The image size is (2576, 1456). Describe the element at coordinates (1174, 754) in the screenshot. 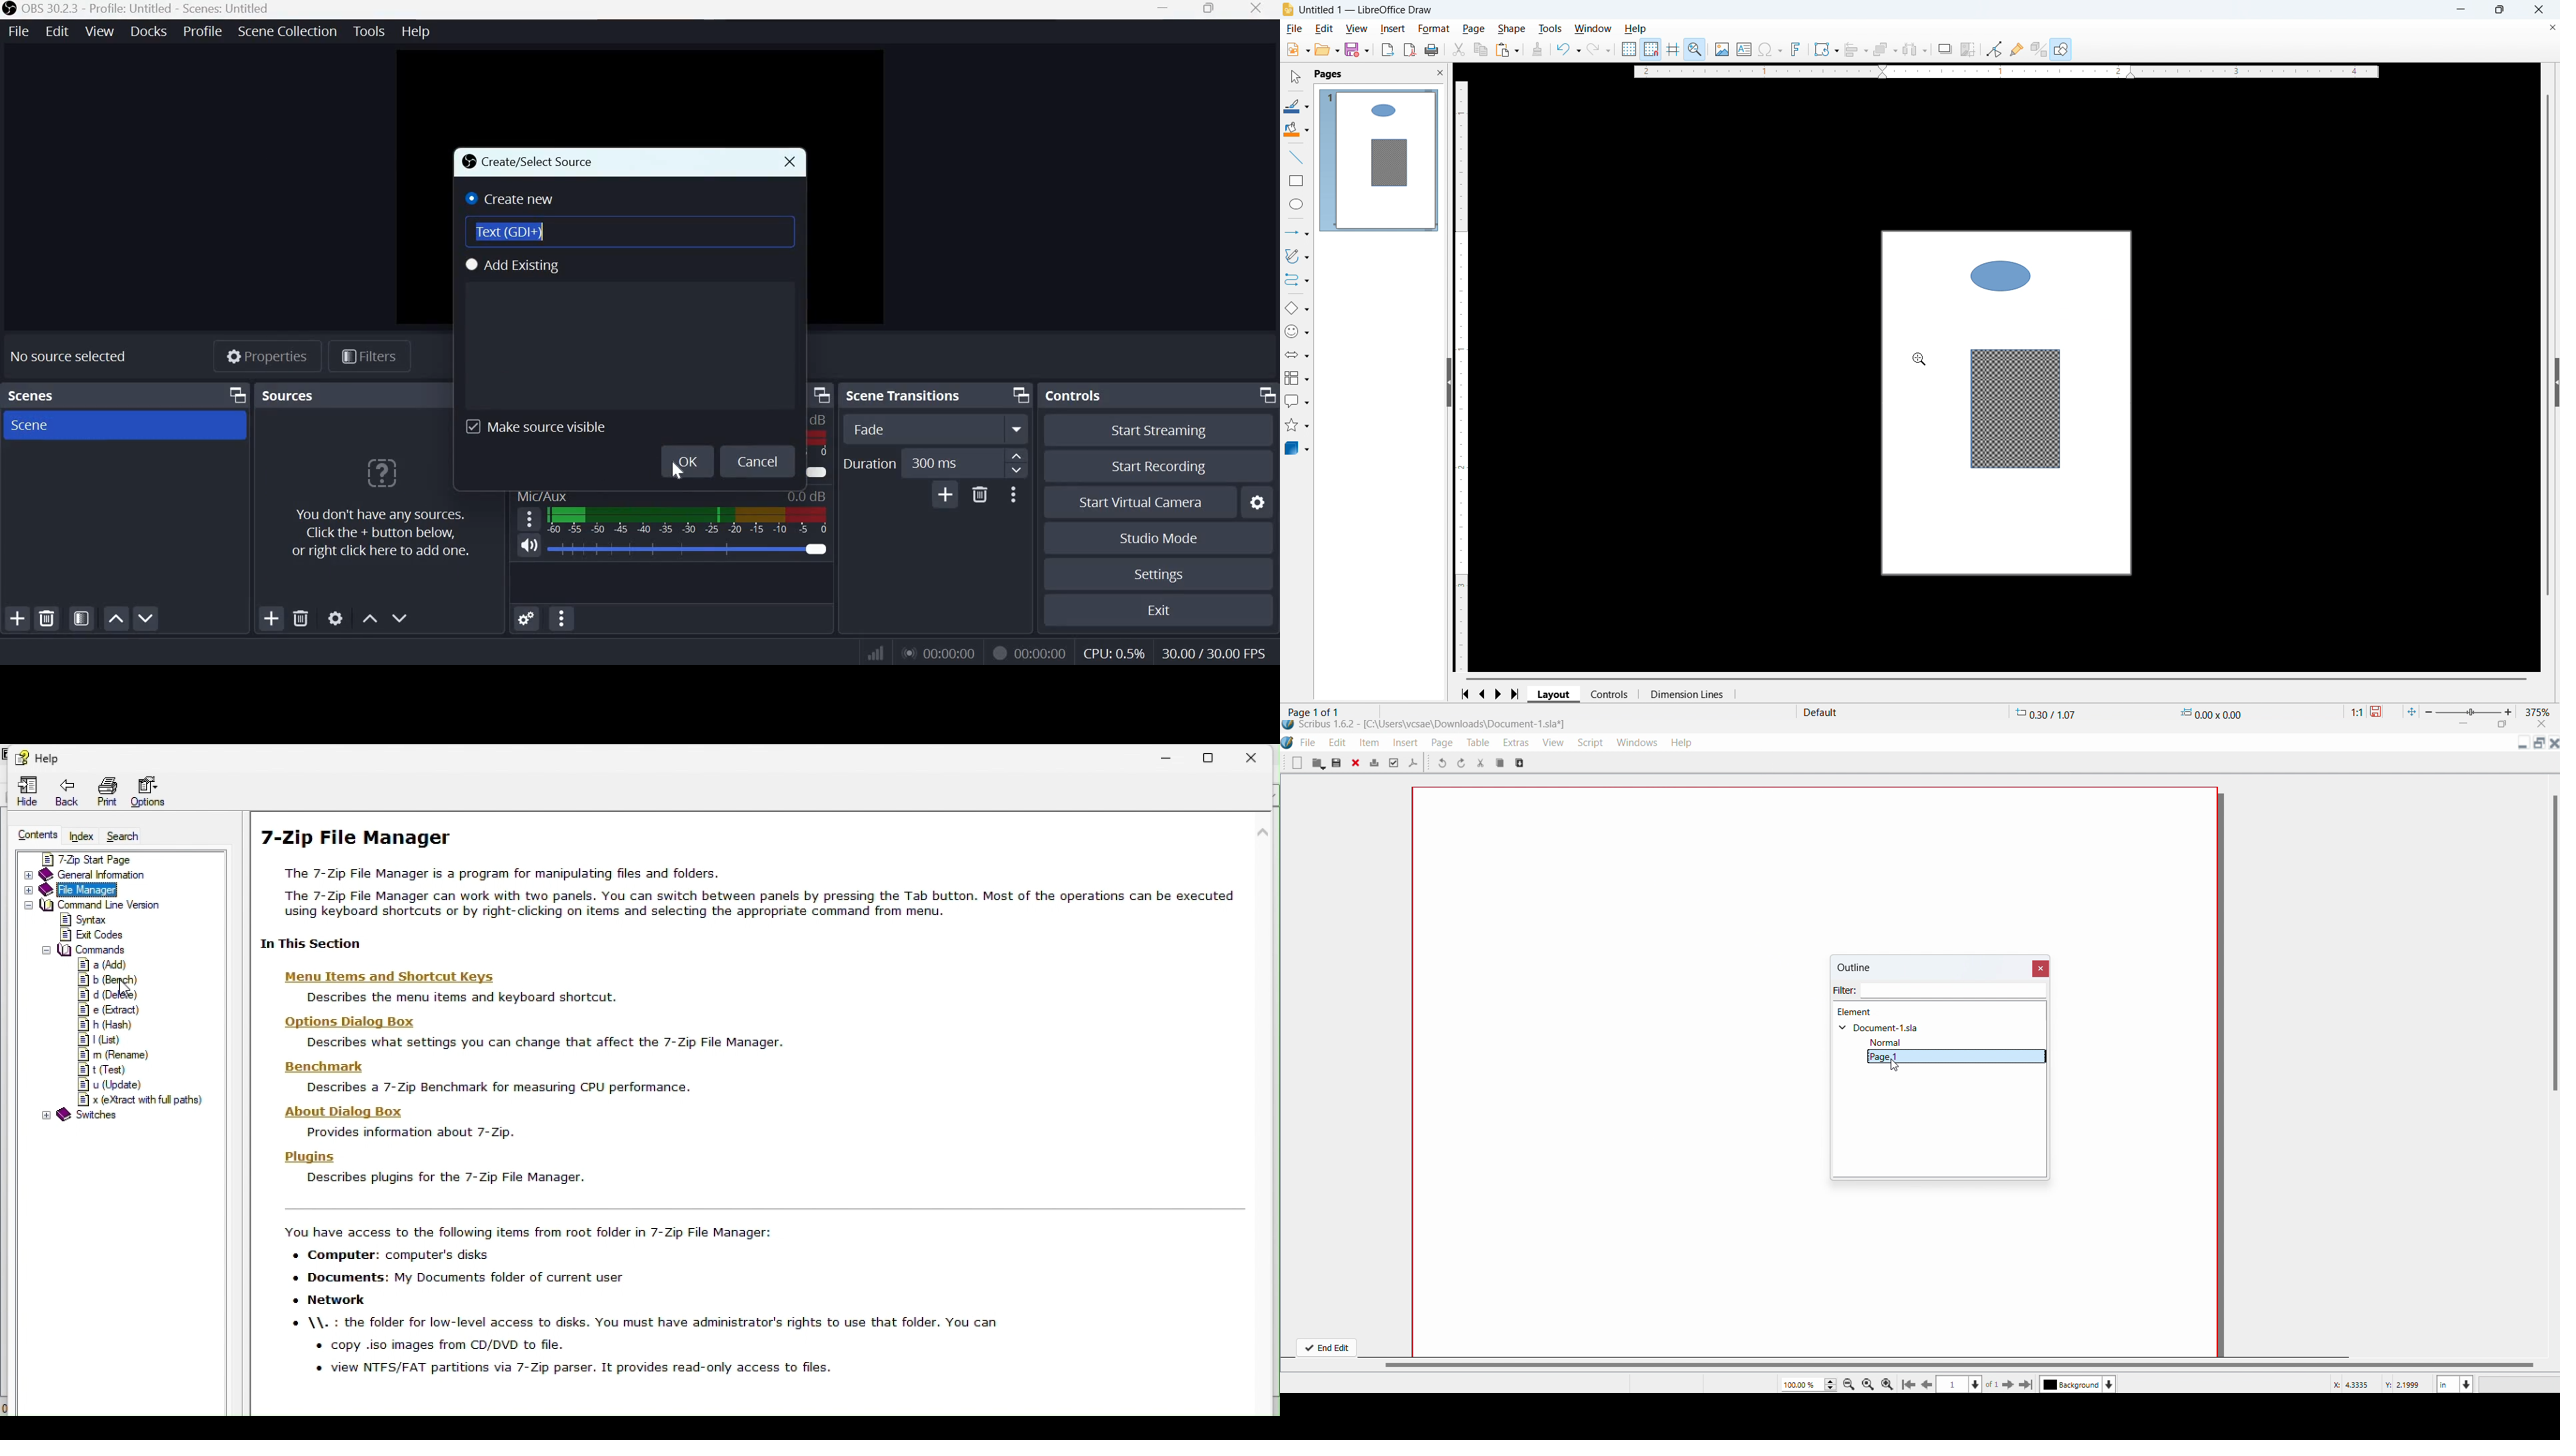

I see `Minimize` at that location.